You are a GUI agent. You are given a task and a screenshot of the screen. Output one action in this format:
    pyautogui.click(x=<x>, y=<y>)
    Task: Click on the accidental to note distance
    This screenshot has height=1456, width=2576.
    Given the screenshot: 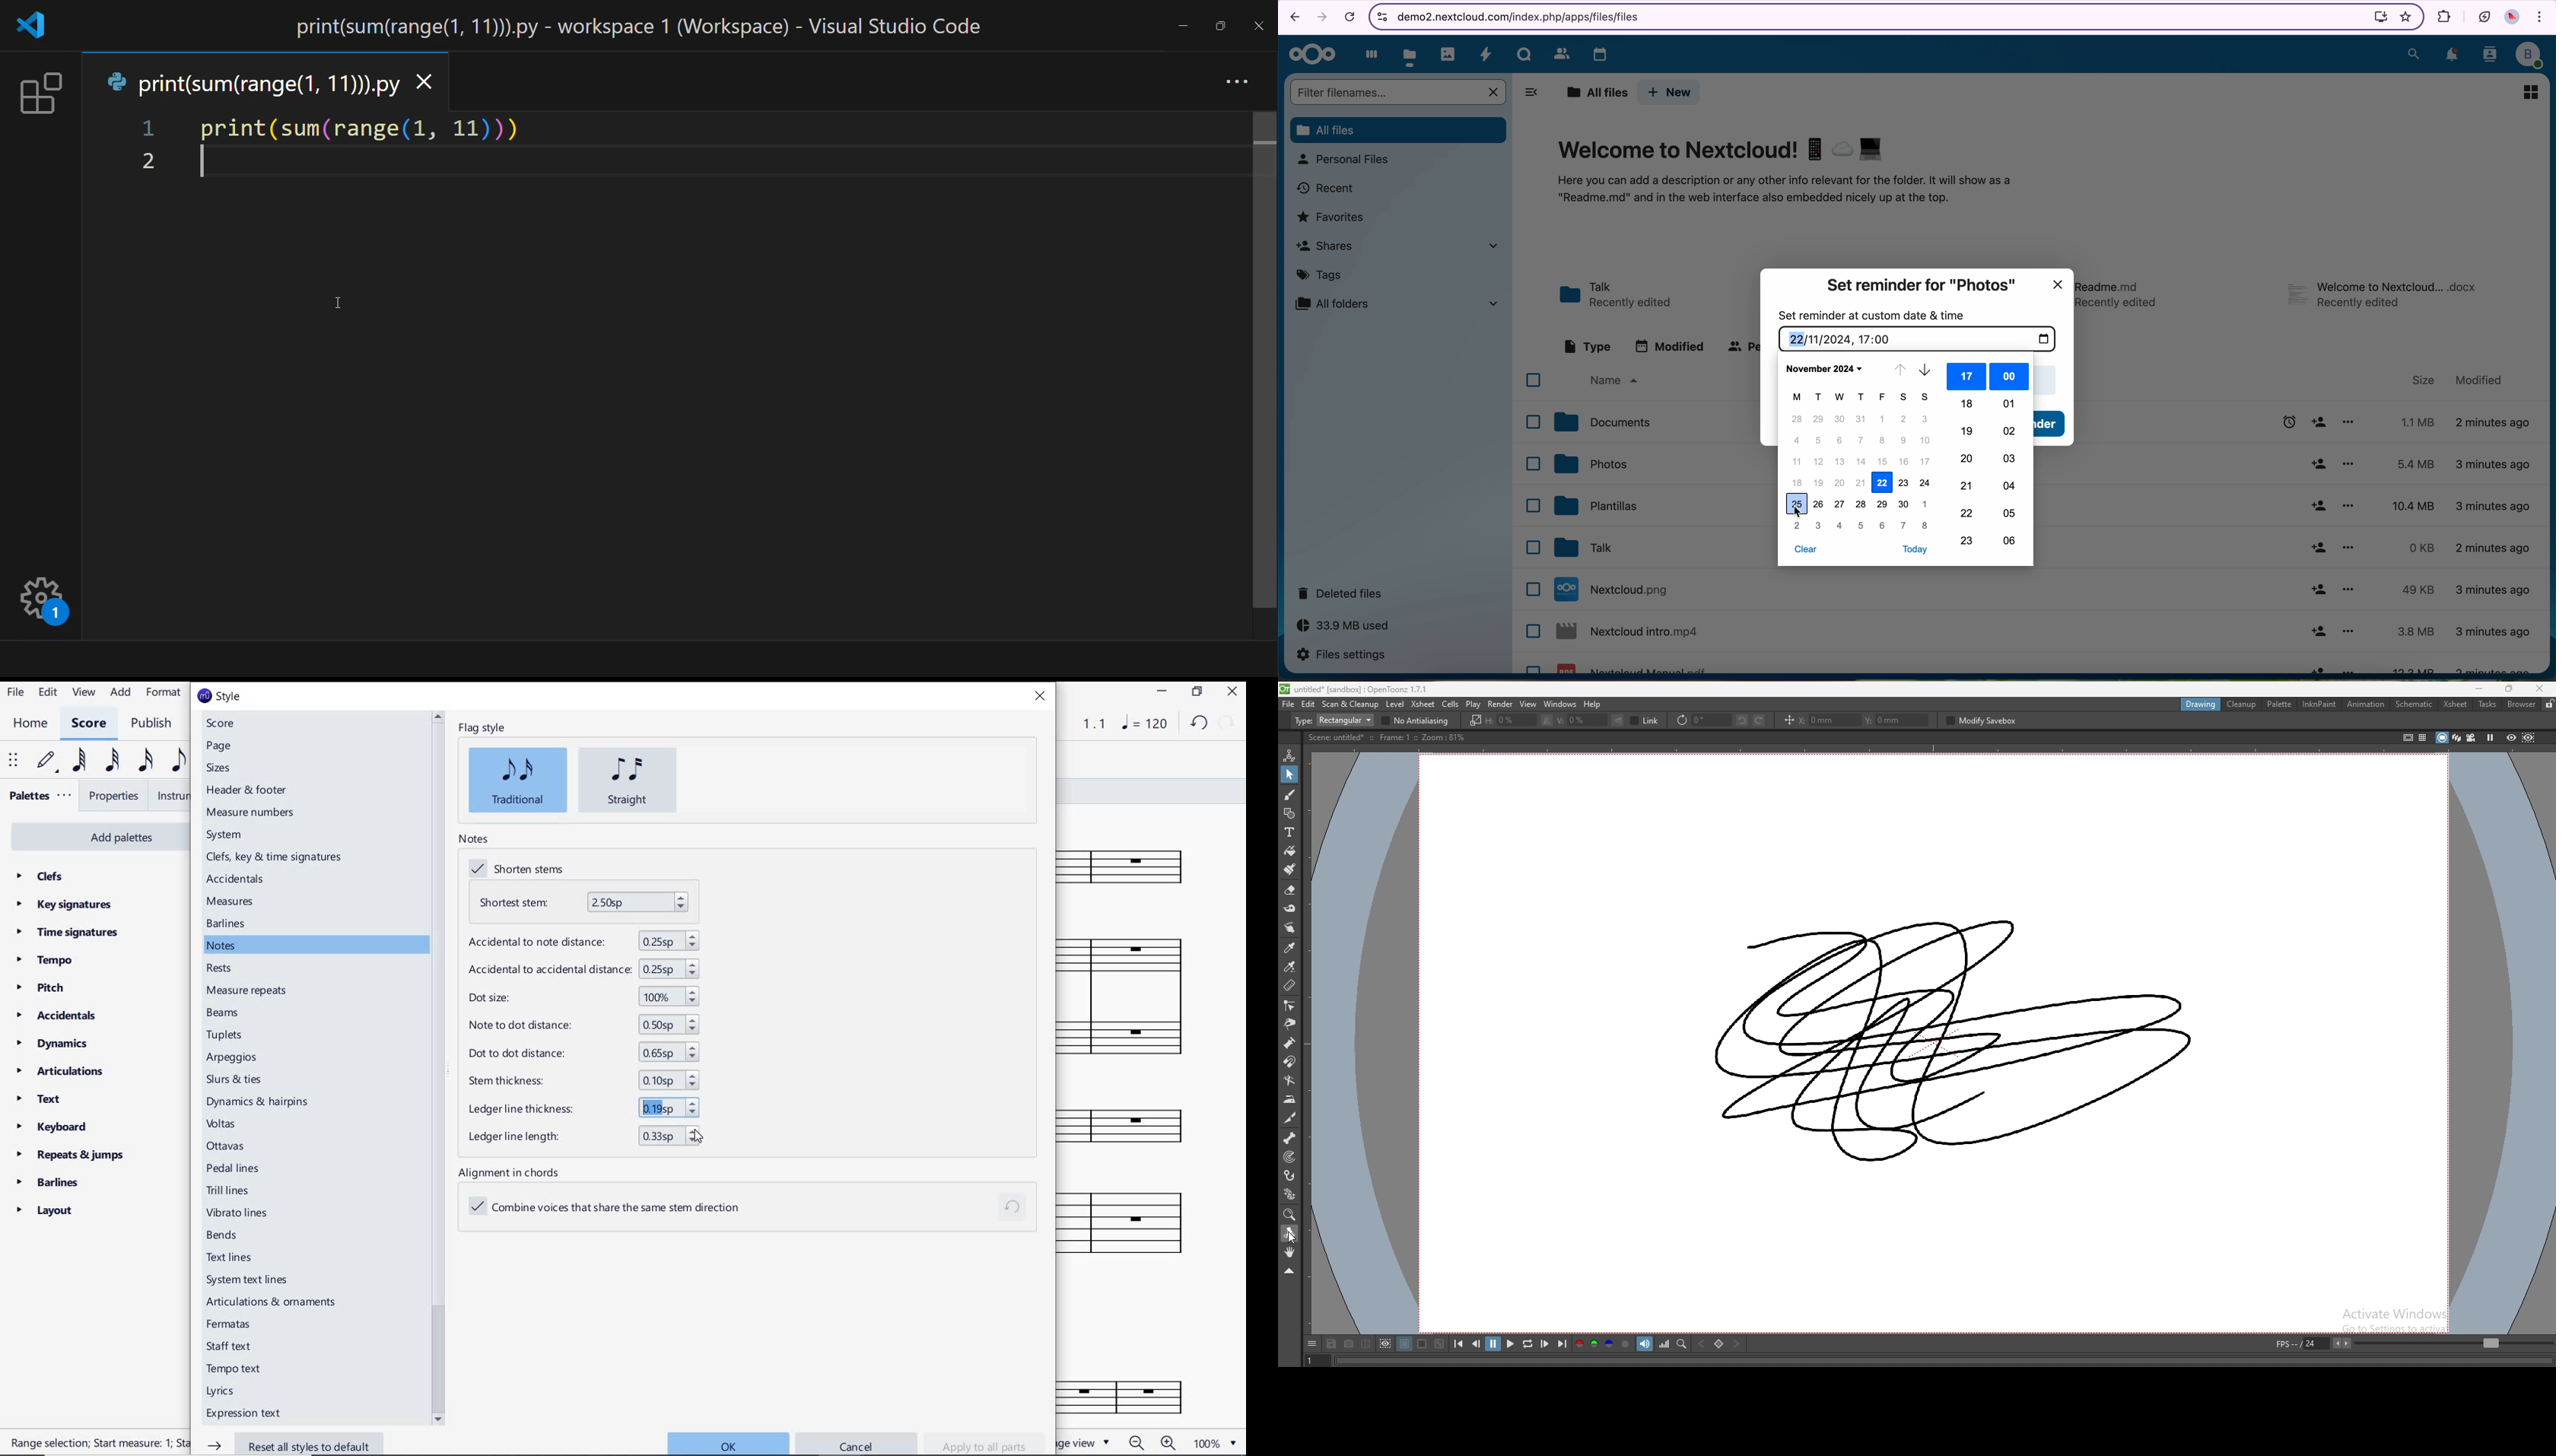 What is the action you would take?
    pyautogui.click(x=580, y=940)
    